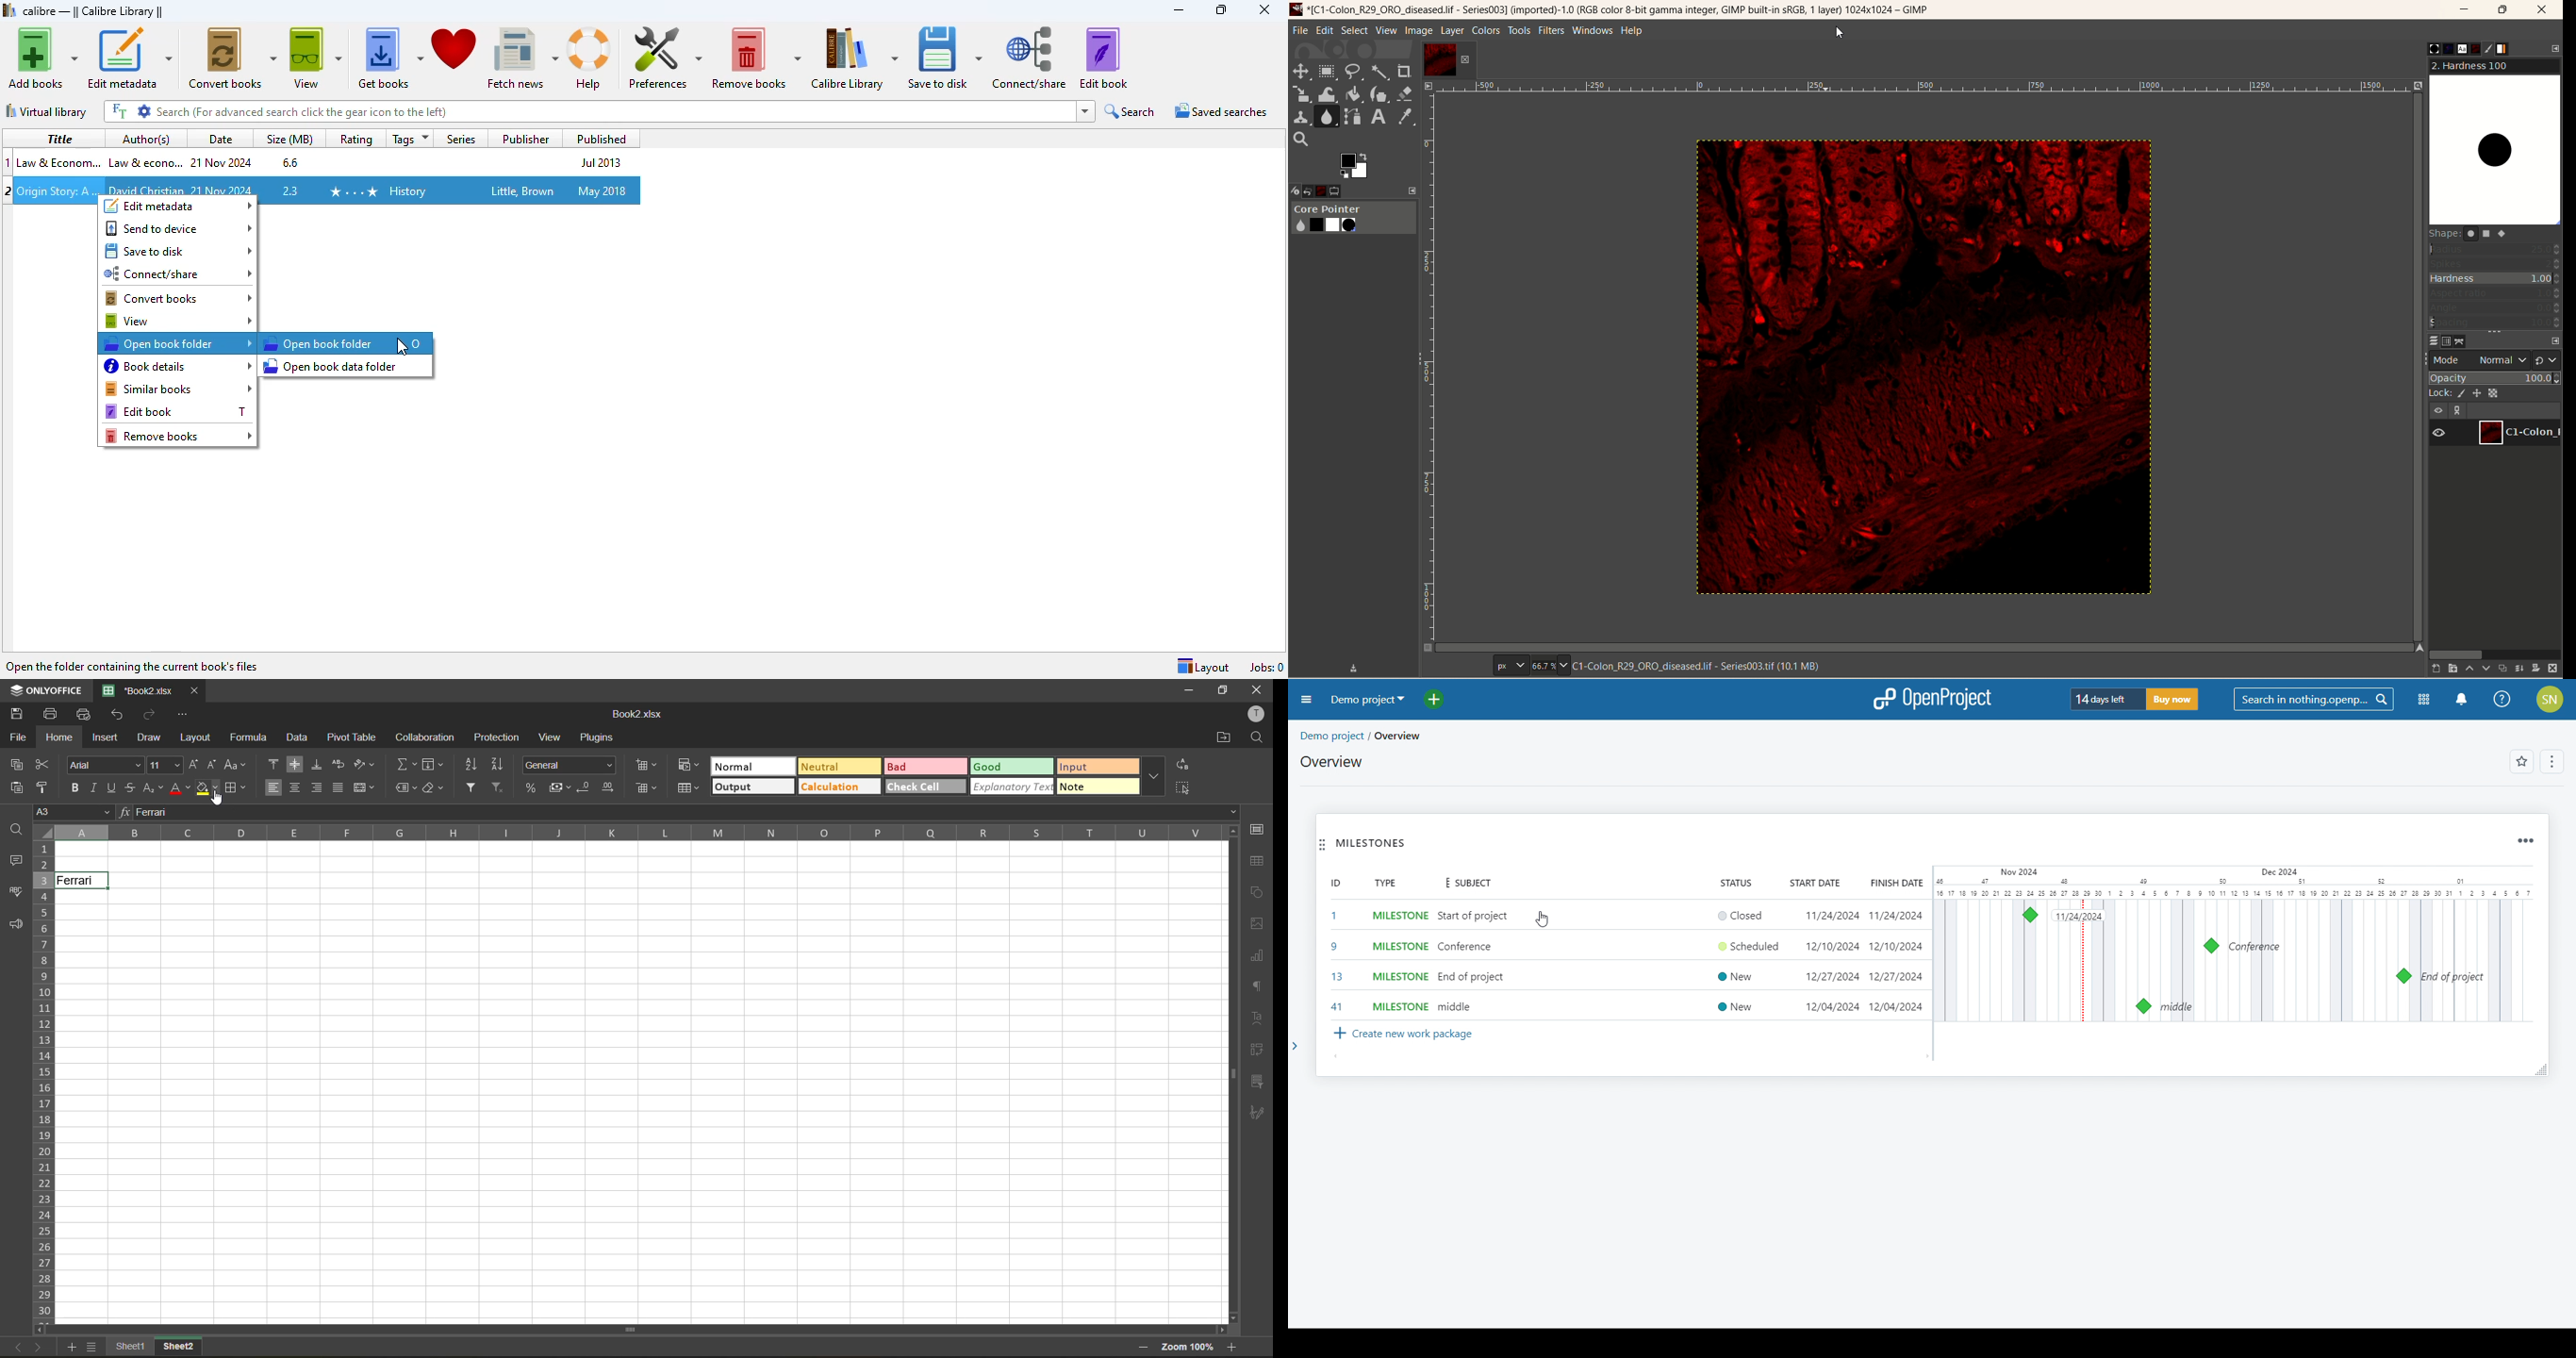 The width and height of the screenshot is (2576, 1372). Describe the element at coordinates (179, 274) in the screenshot. I see `connect/share` at that location.